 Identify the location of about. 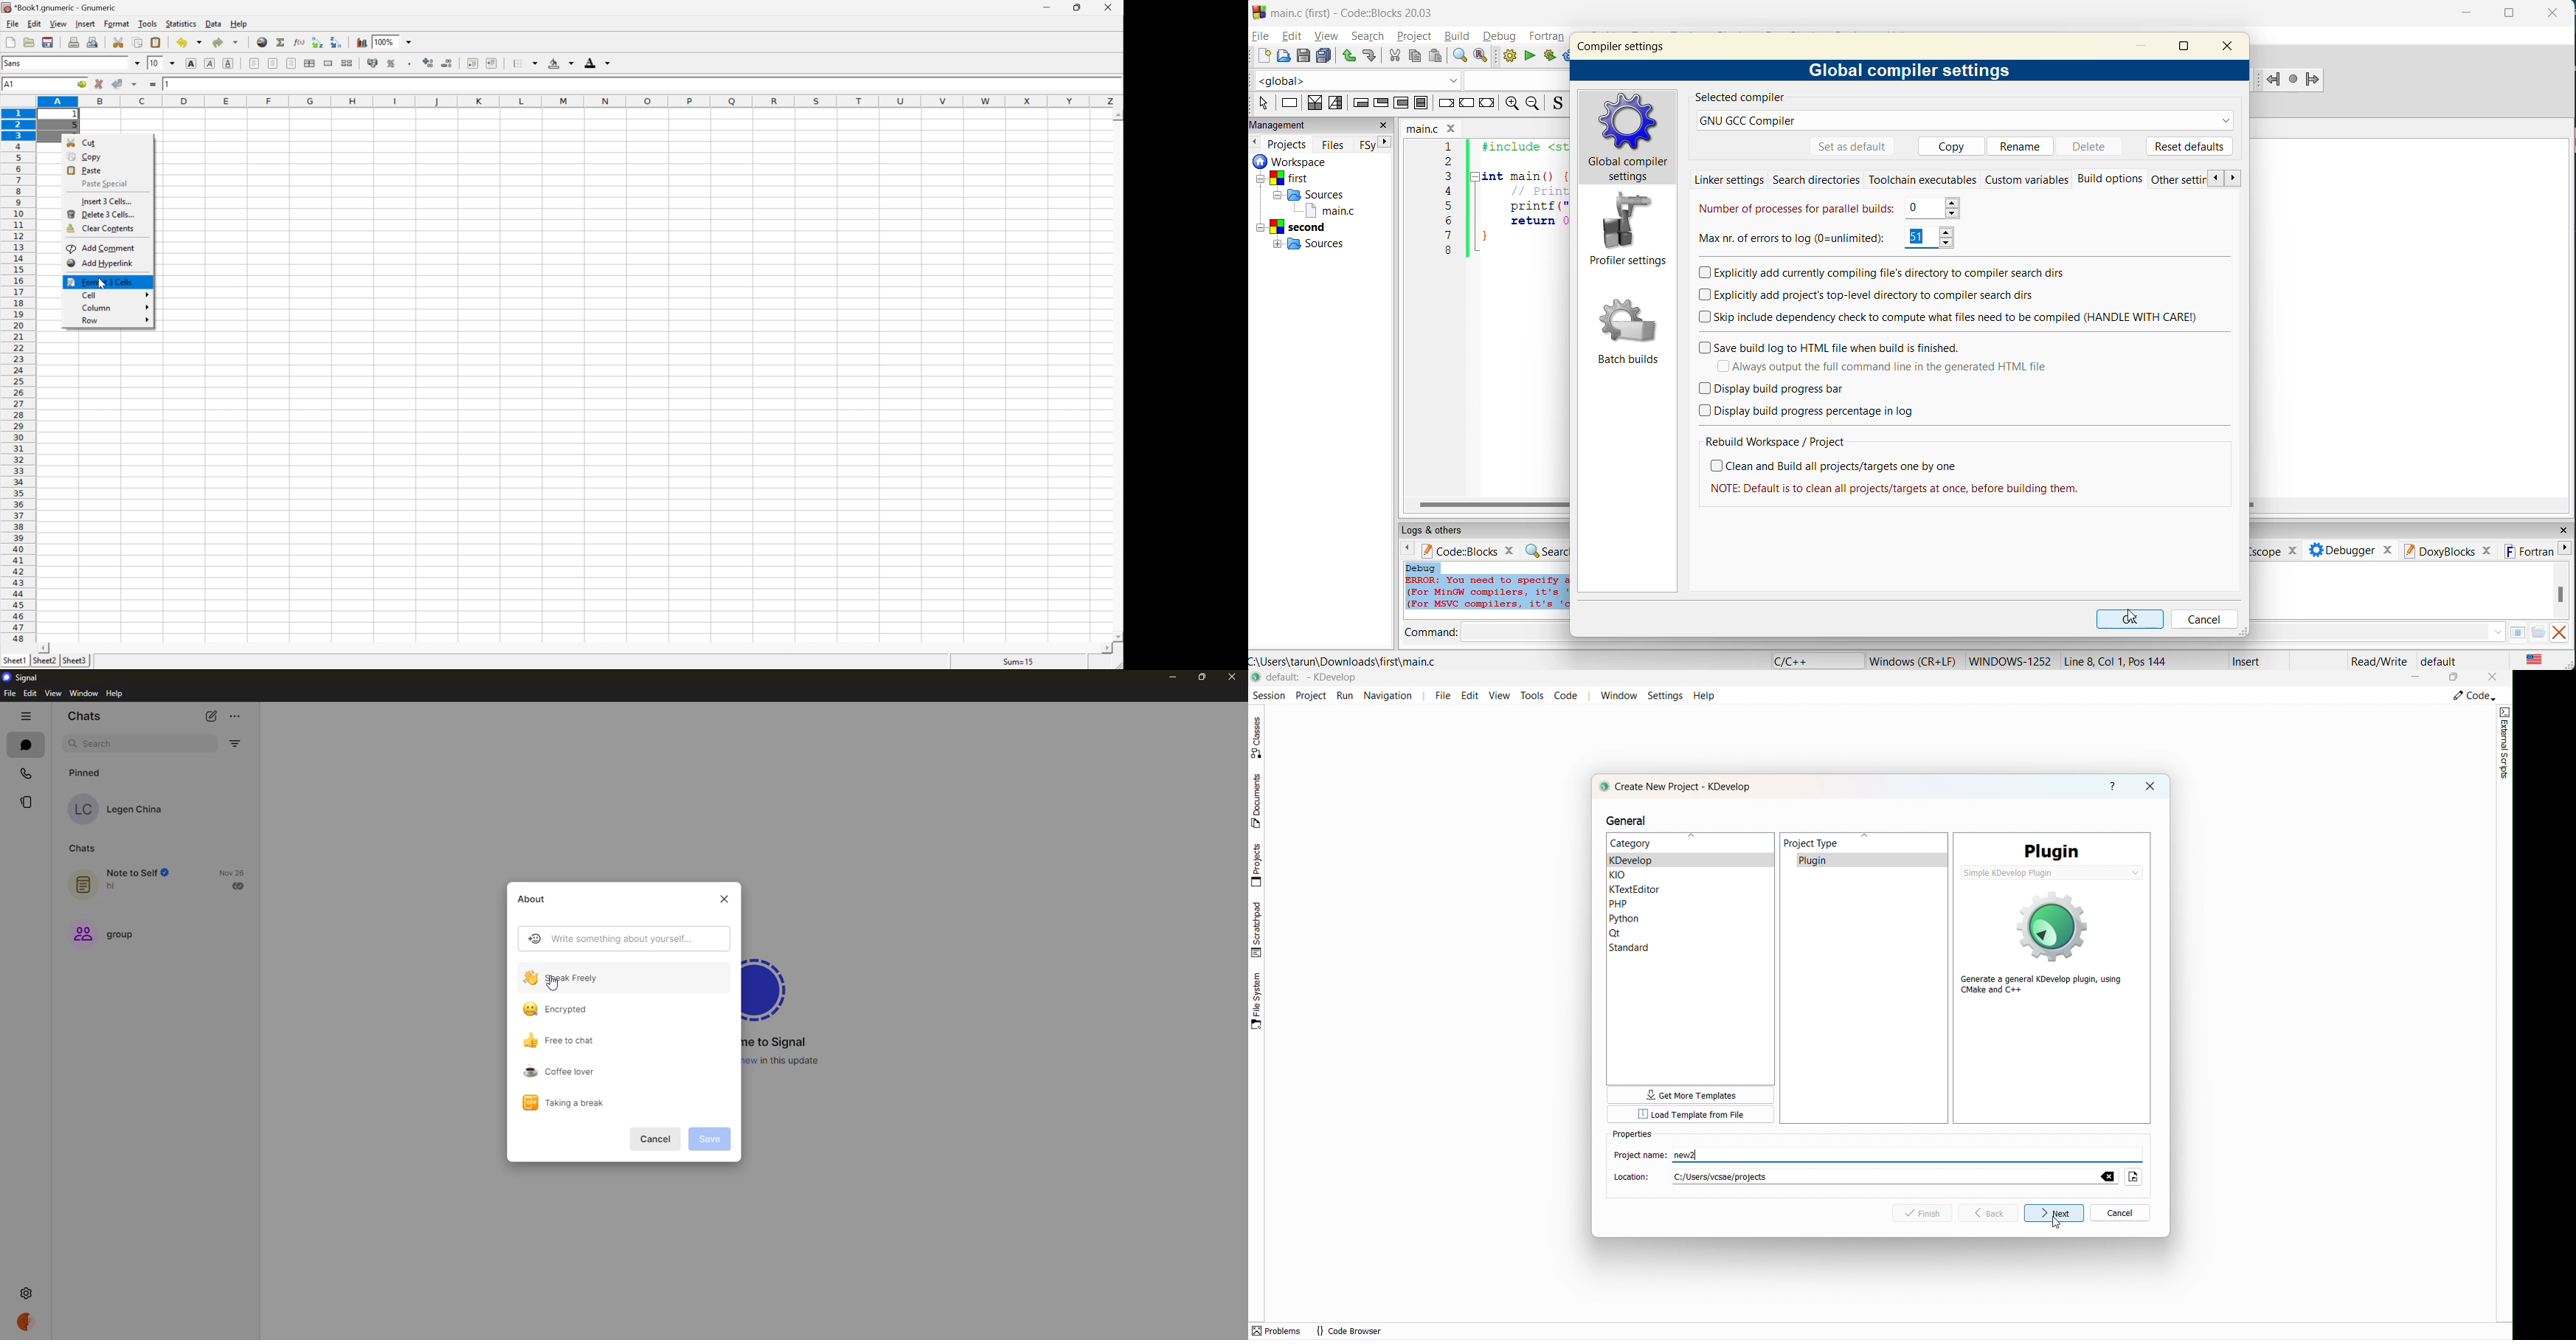
(536, 900).